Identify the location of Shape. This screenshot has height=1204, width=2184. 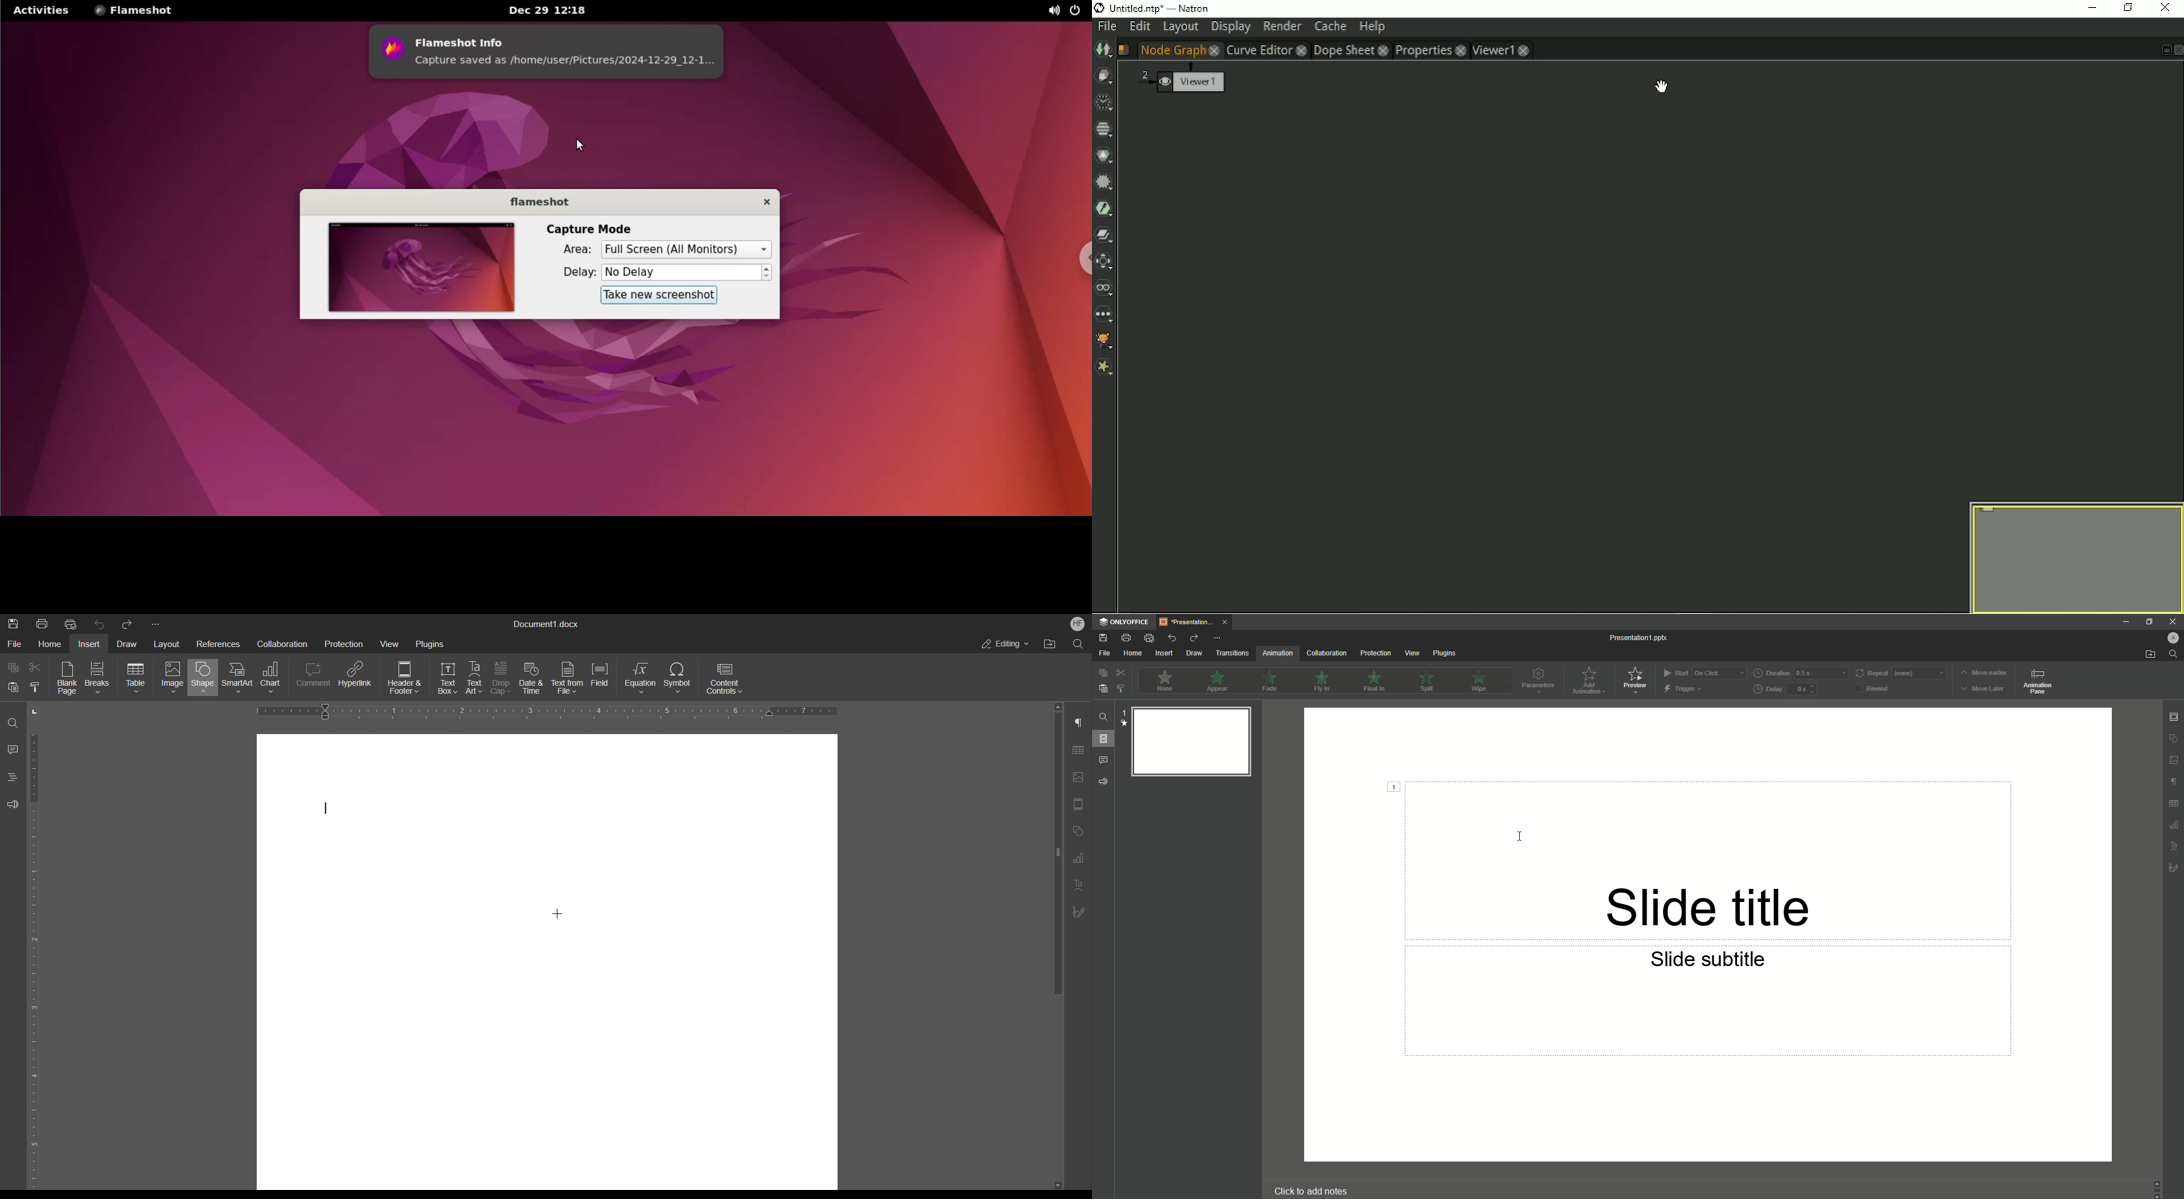
(203, 680).